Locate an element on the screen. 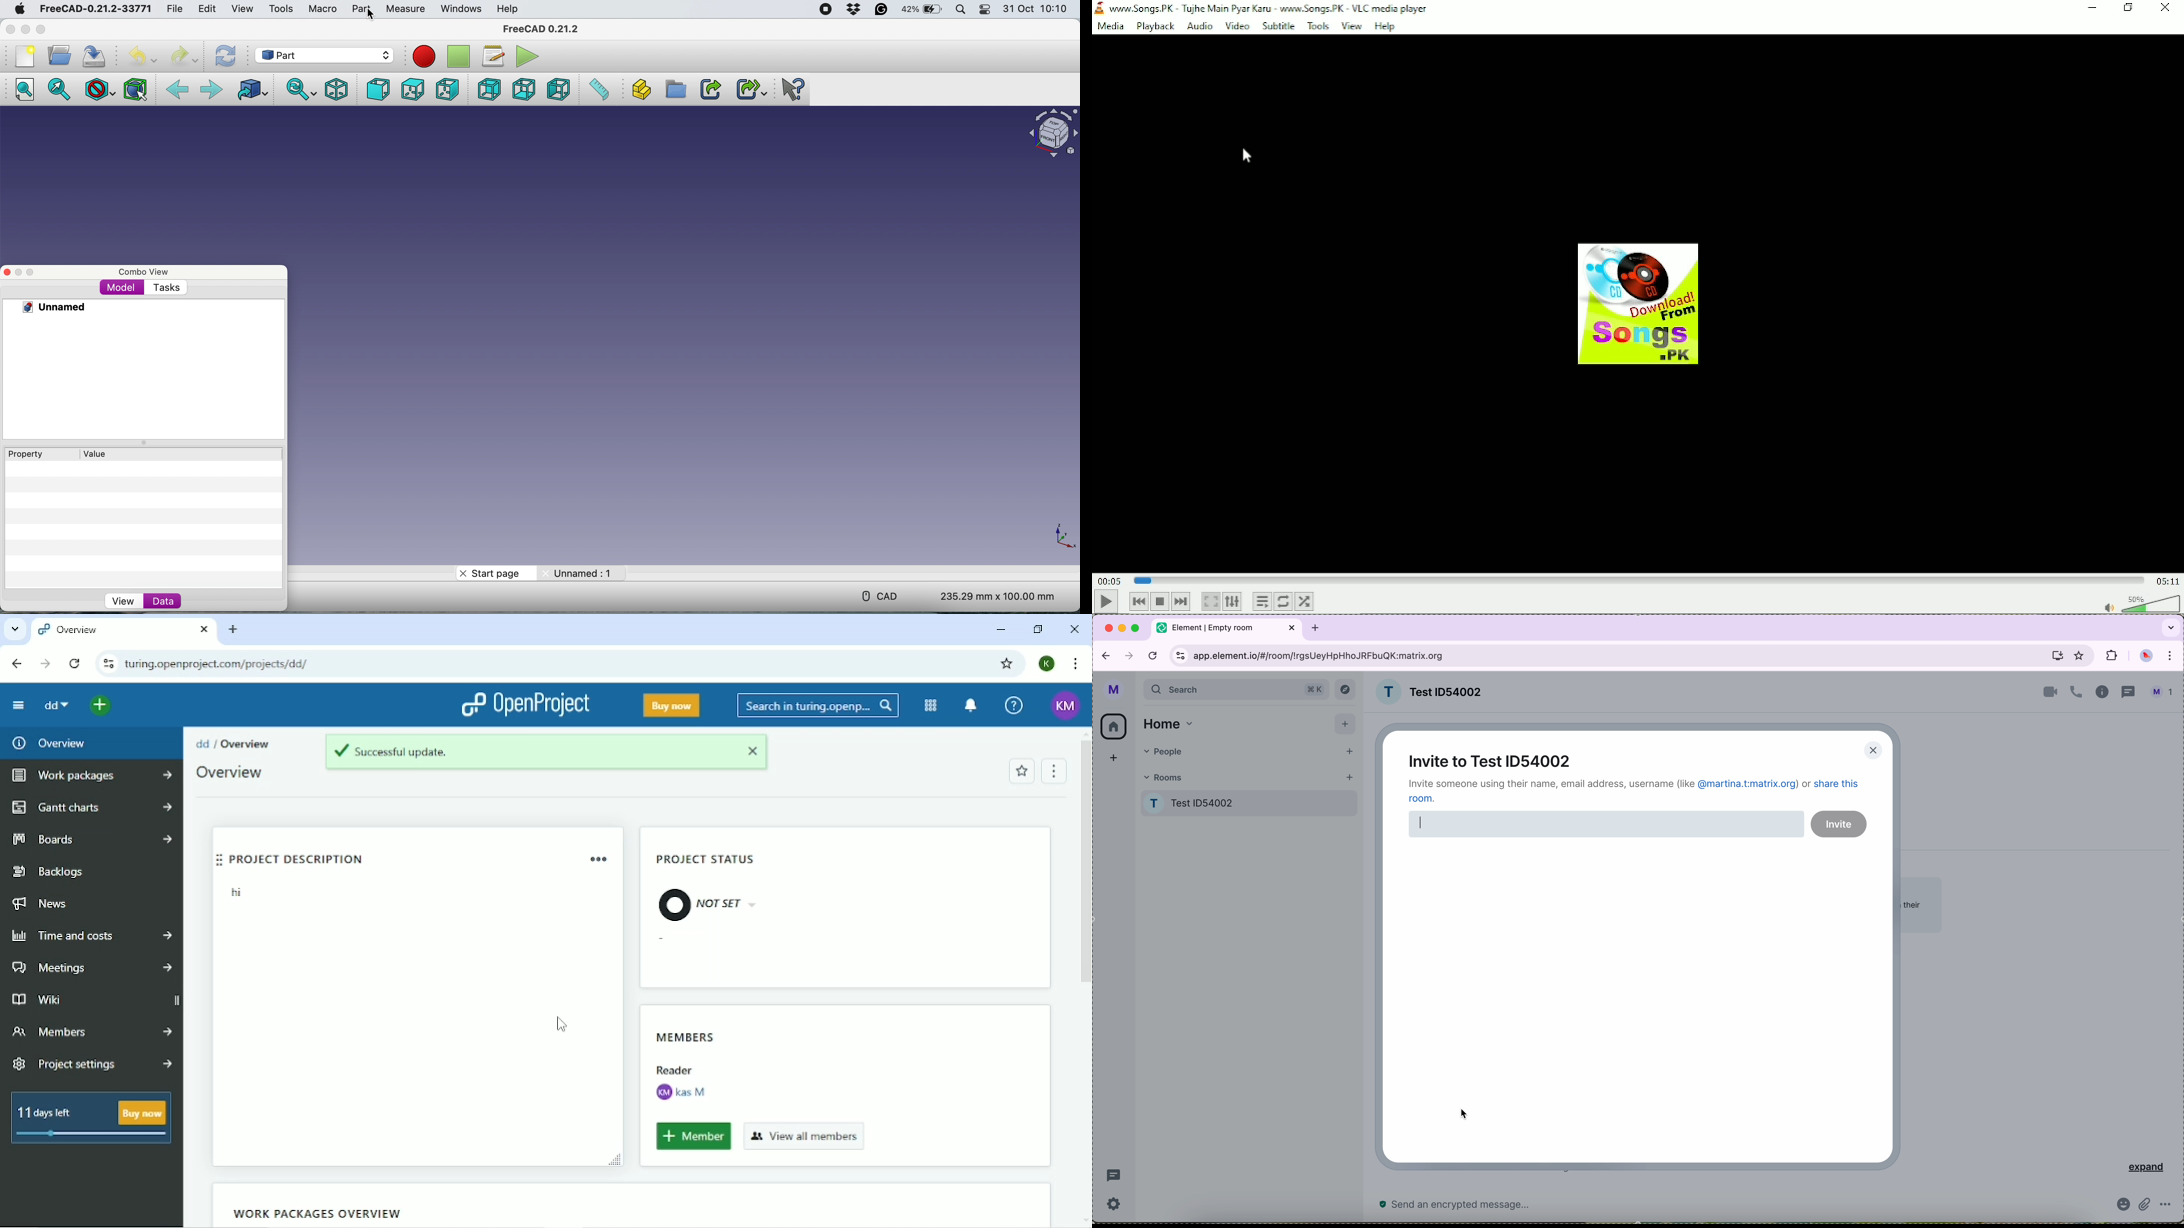  more options is located at coordinates (2166, 1205).